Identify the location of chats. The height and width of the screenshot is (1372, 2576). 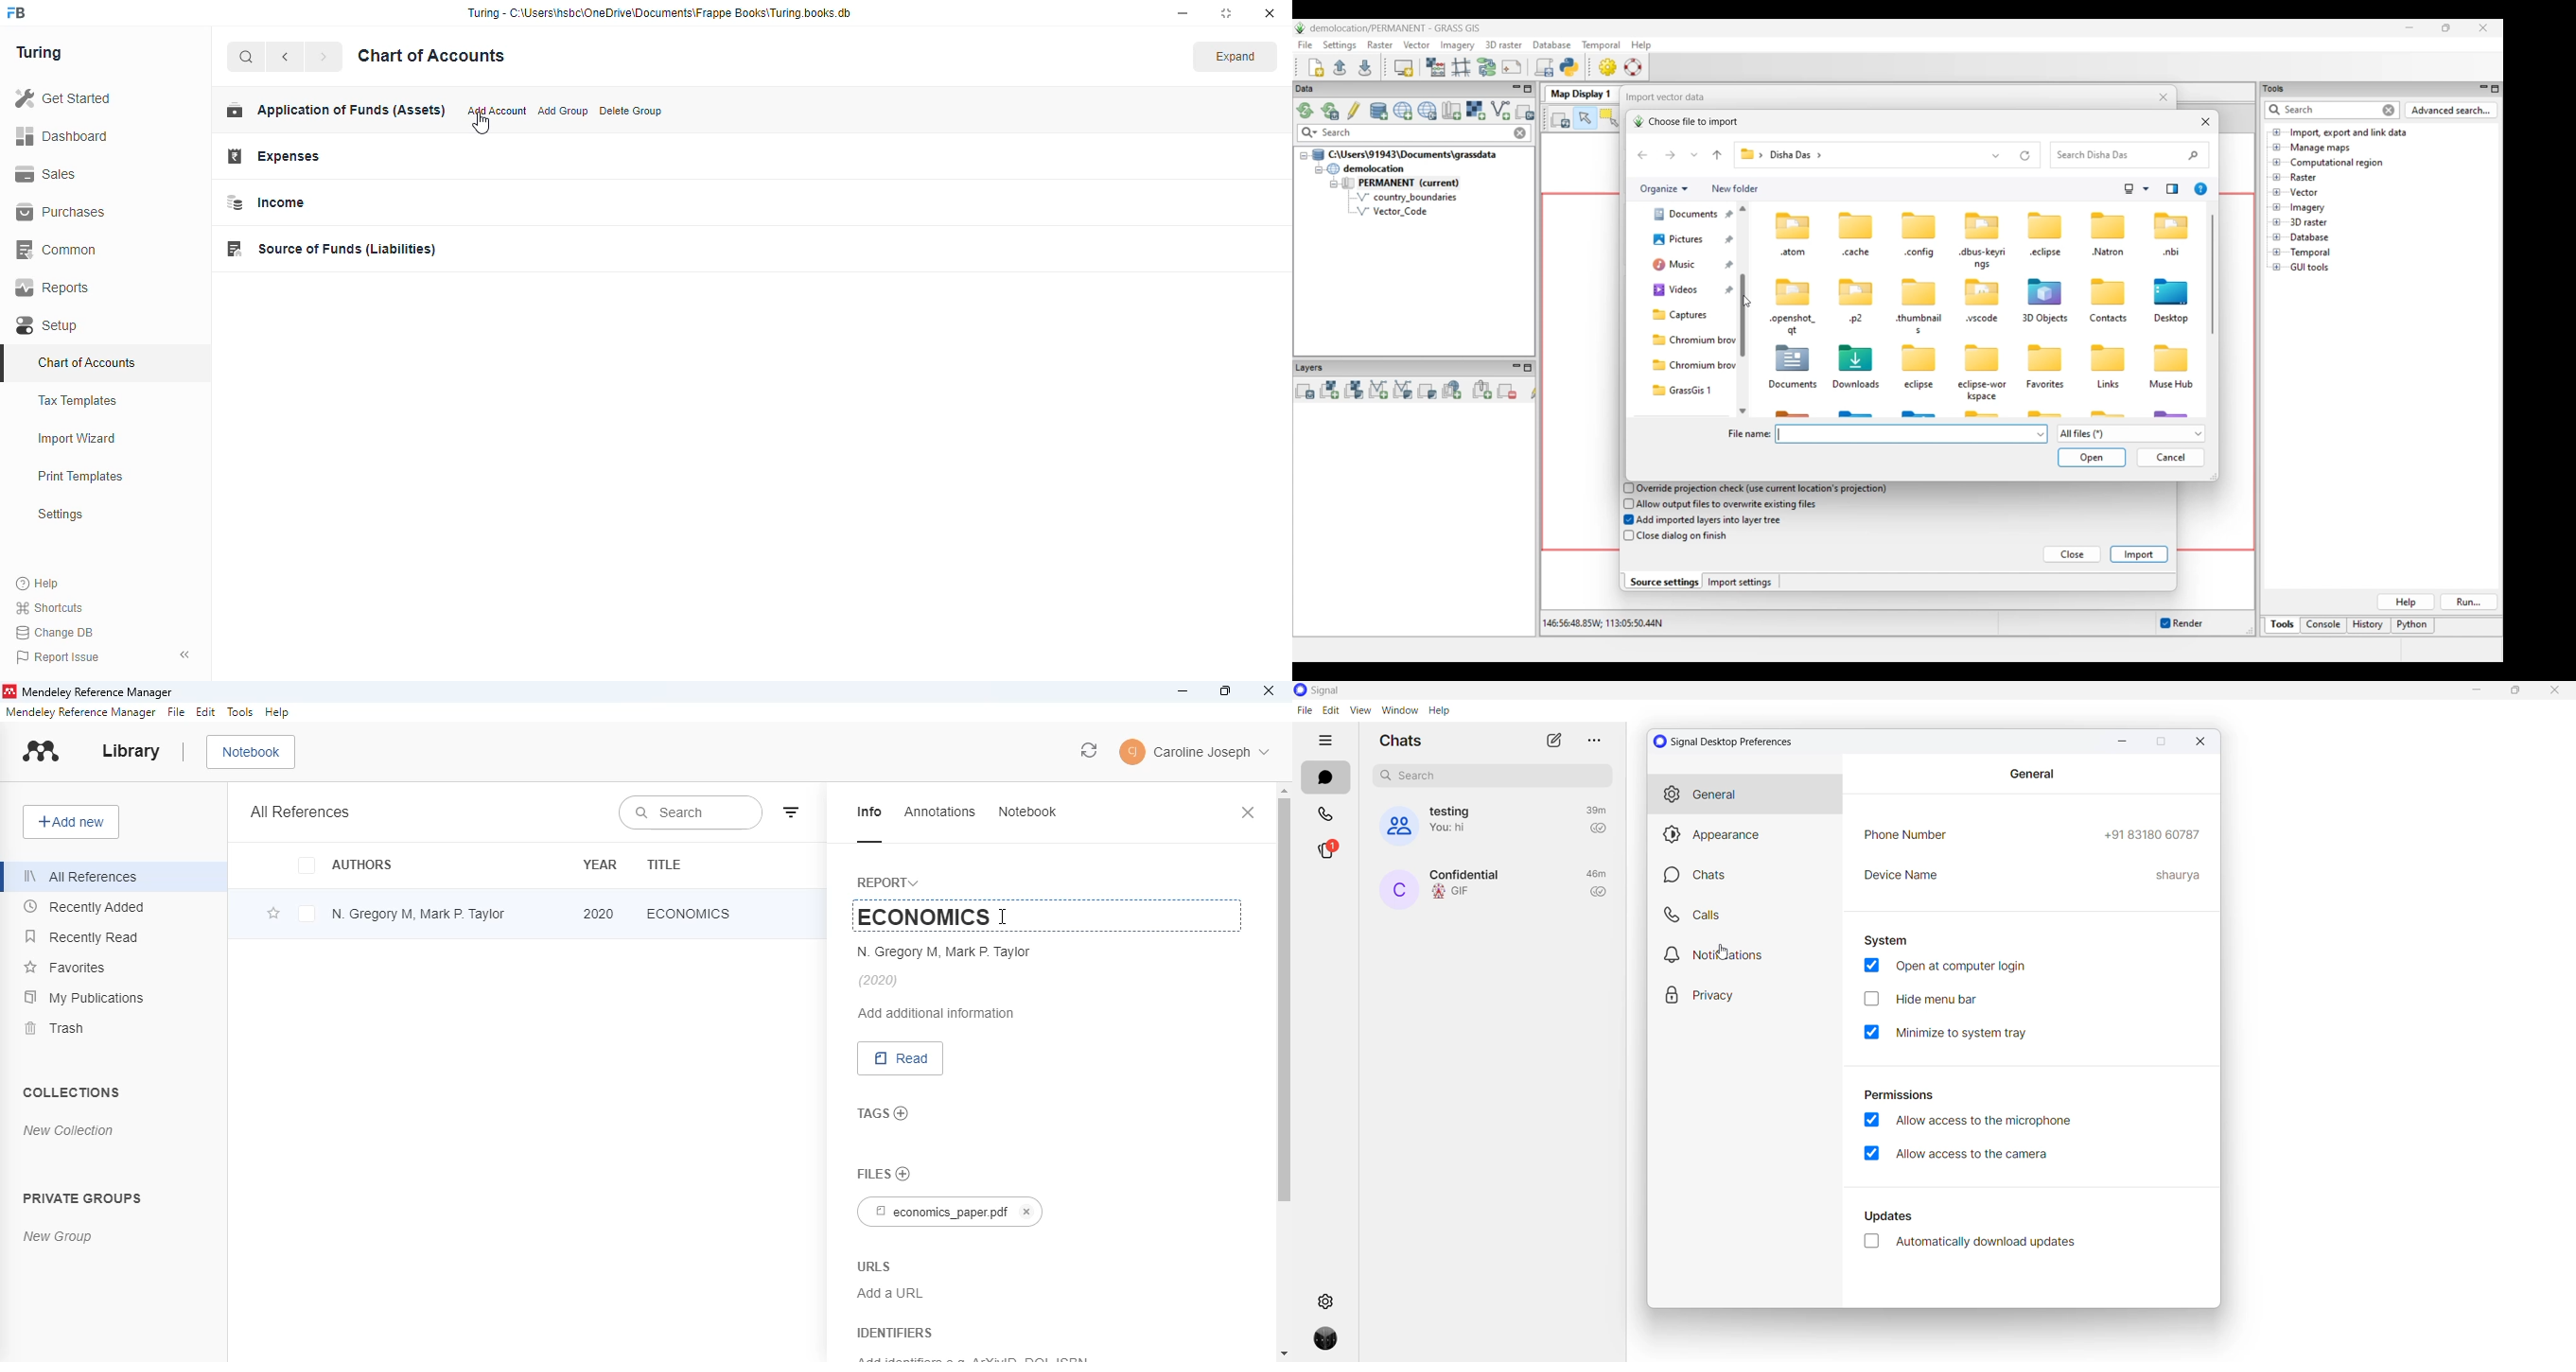
(1323, 779).